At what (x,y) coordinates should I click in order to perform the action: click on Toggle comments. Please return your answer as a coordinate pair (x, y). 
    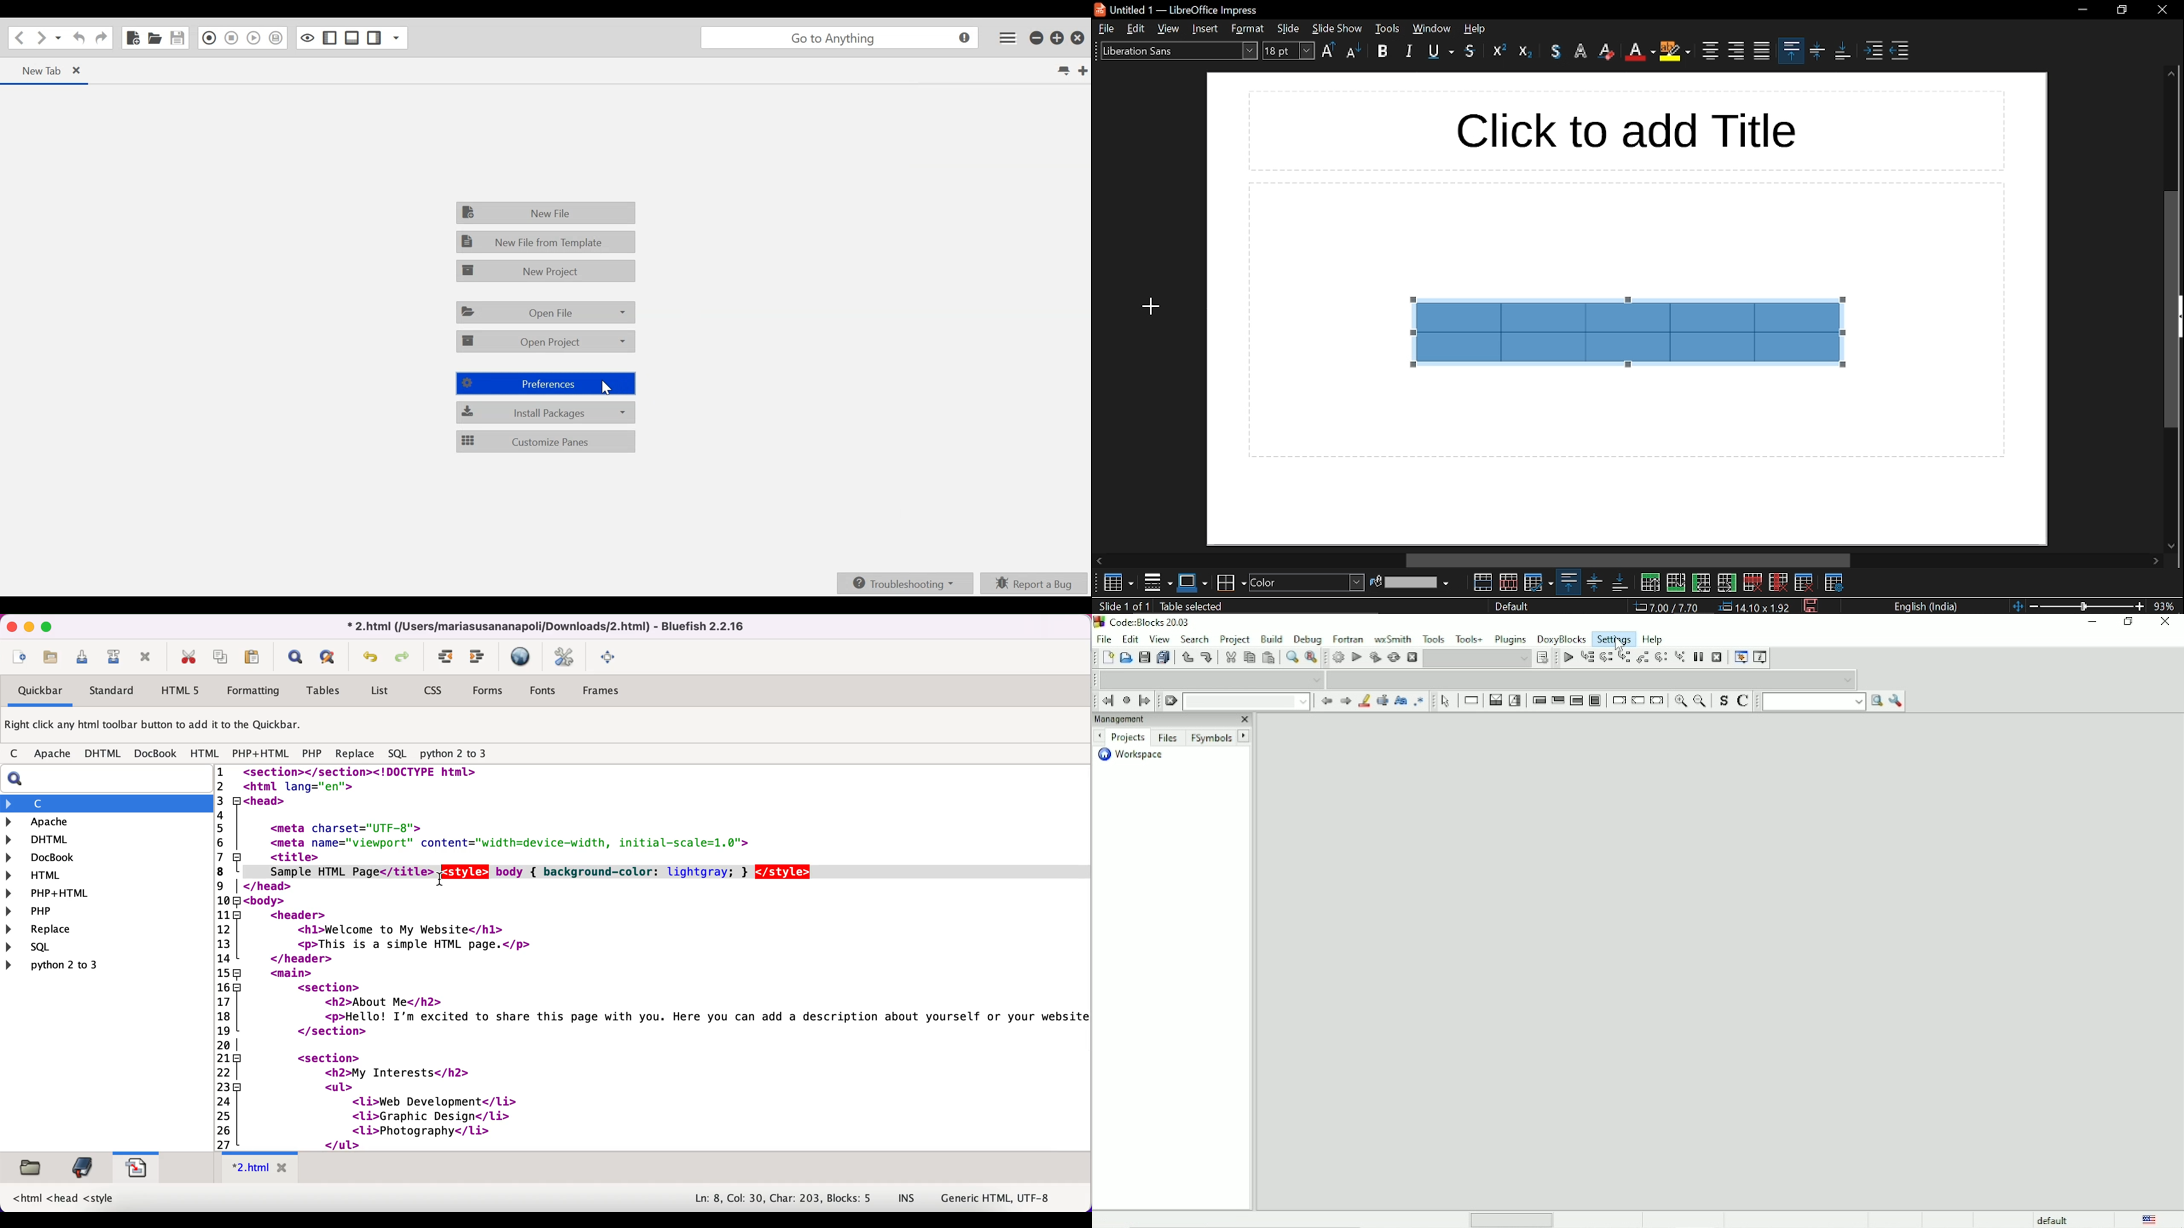
    Looking at the image, I should click on (1747, 702).